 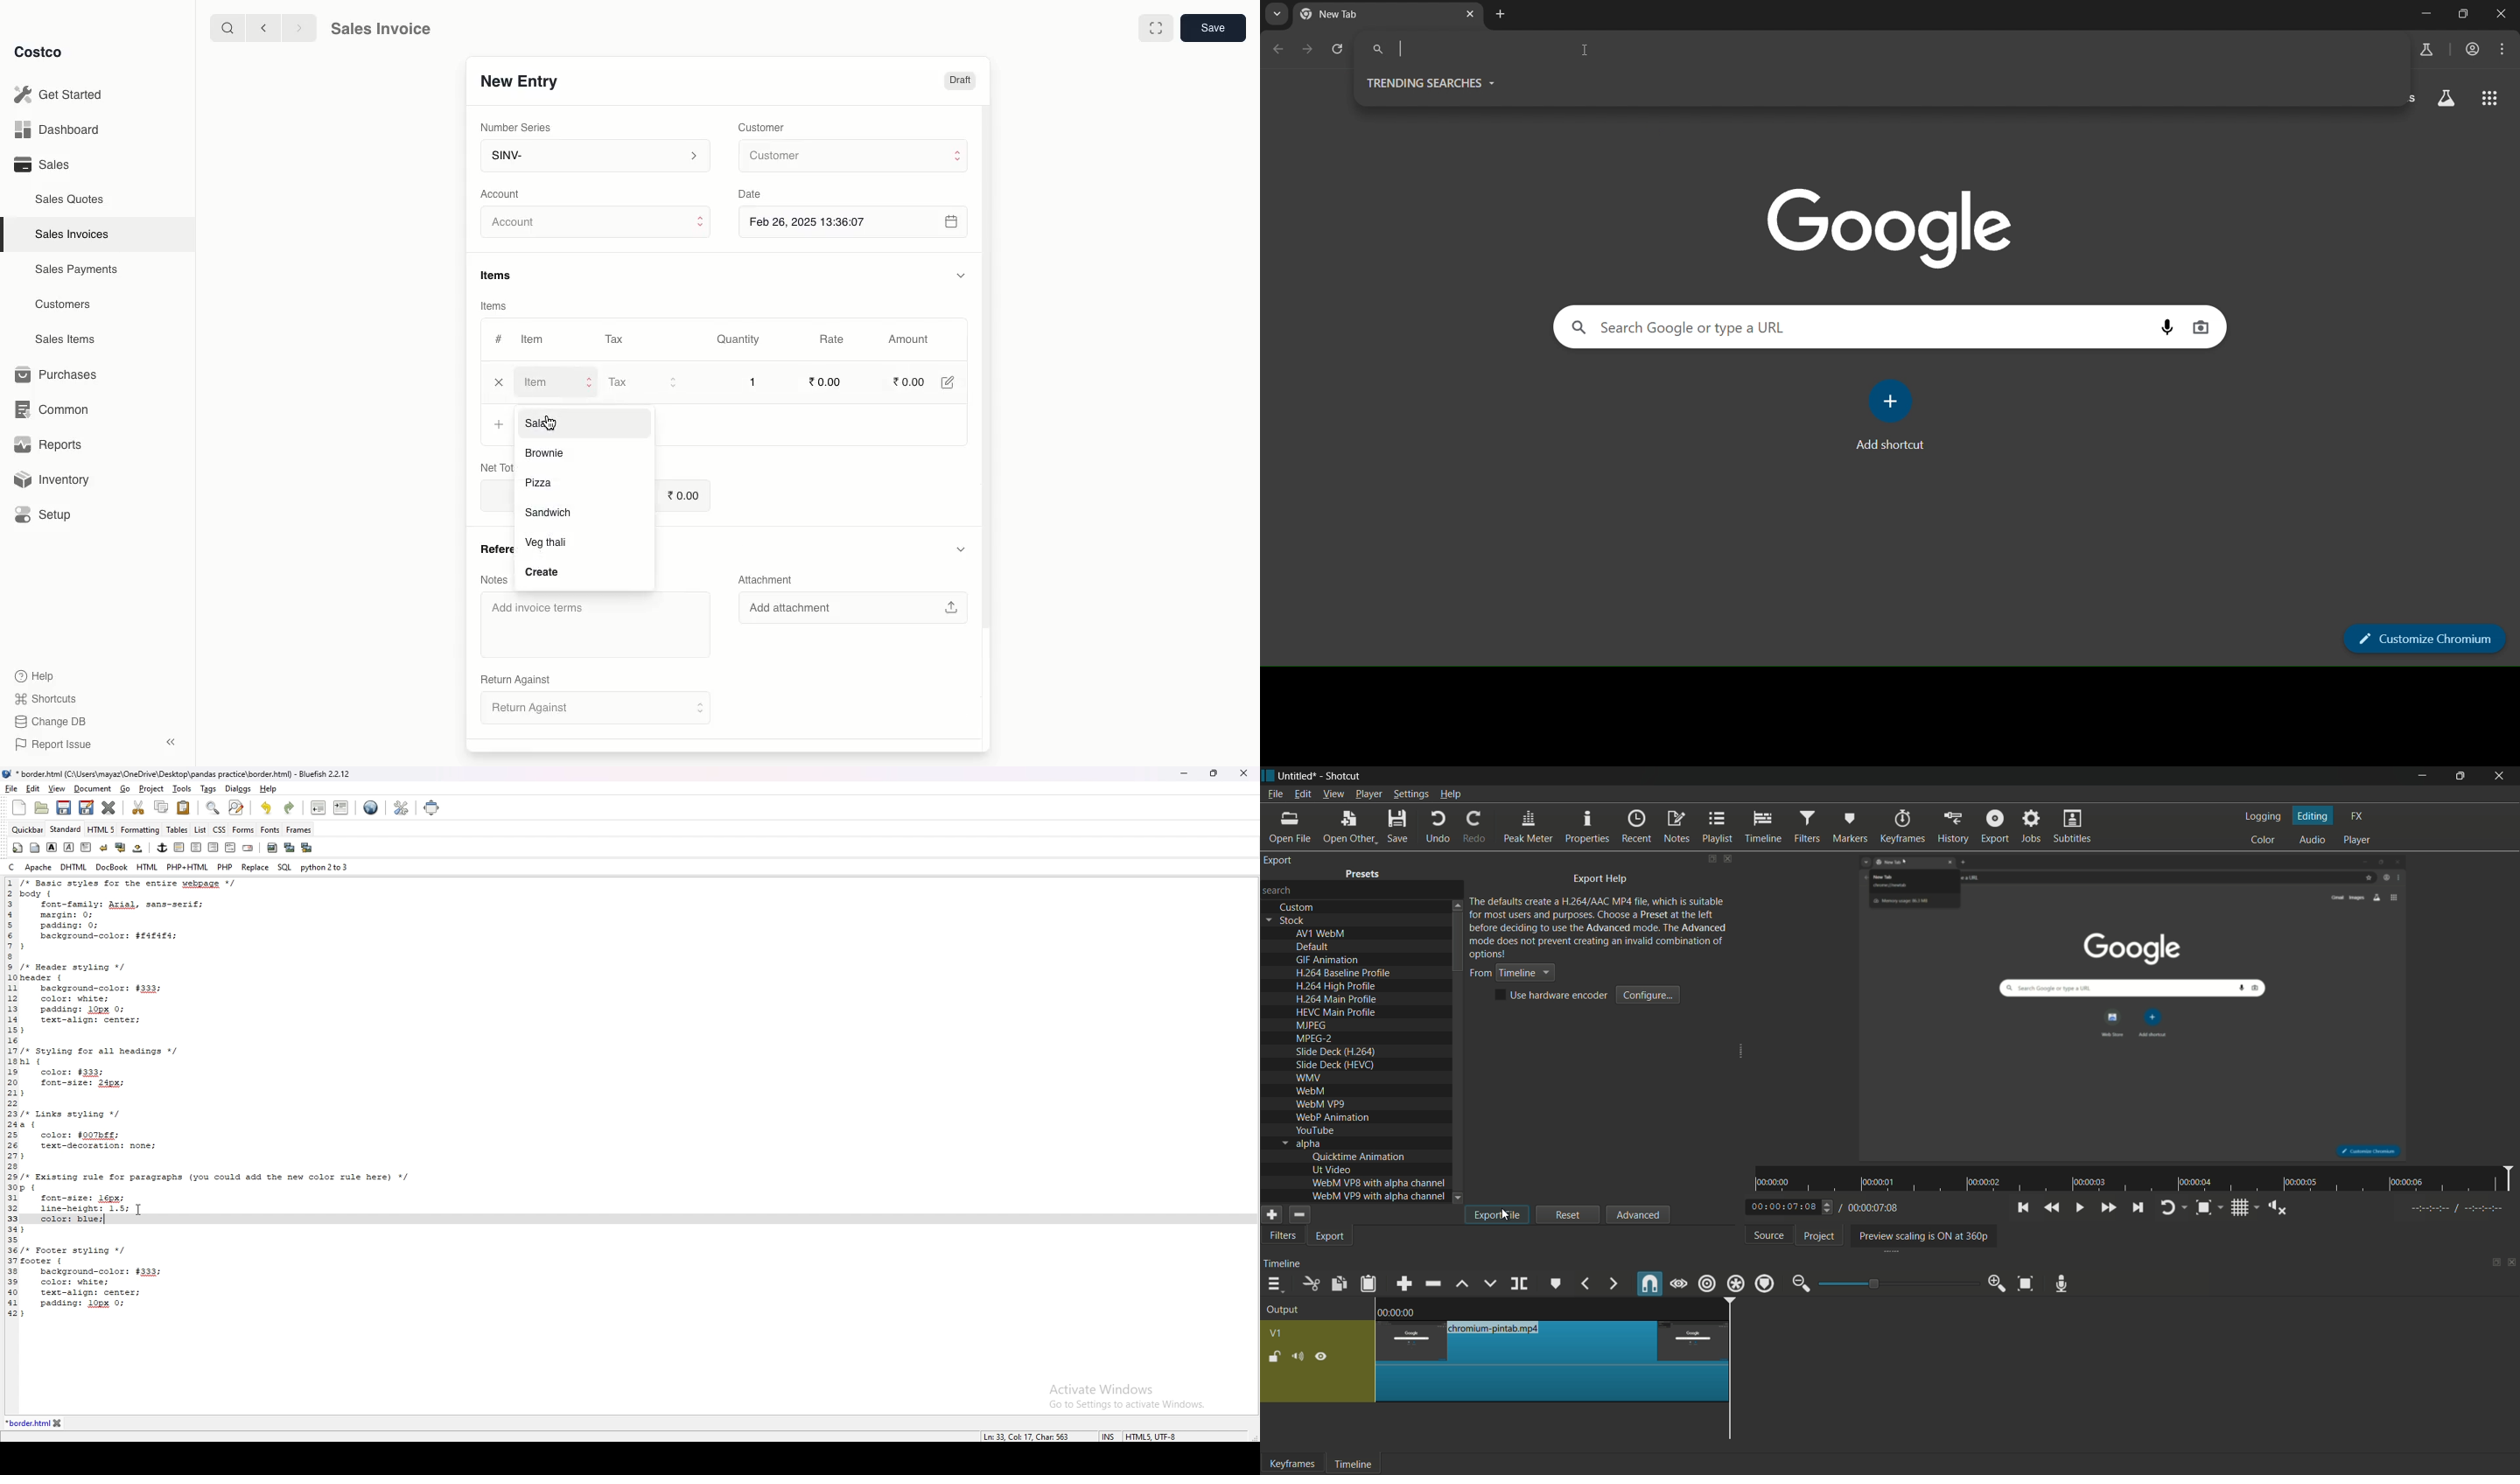 I want to click on copy checked filters, so click(x=1337, y=1285).